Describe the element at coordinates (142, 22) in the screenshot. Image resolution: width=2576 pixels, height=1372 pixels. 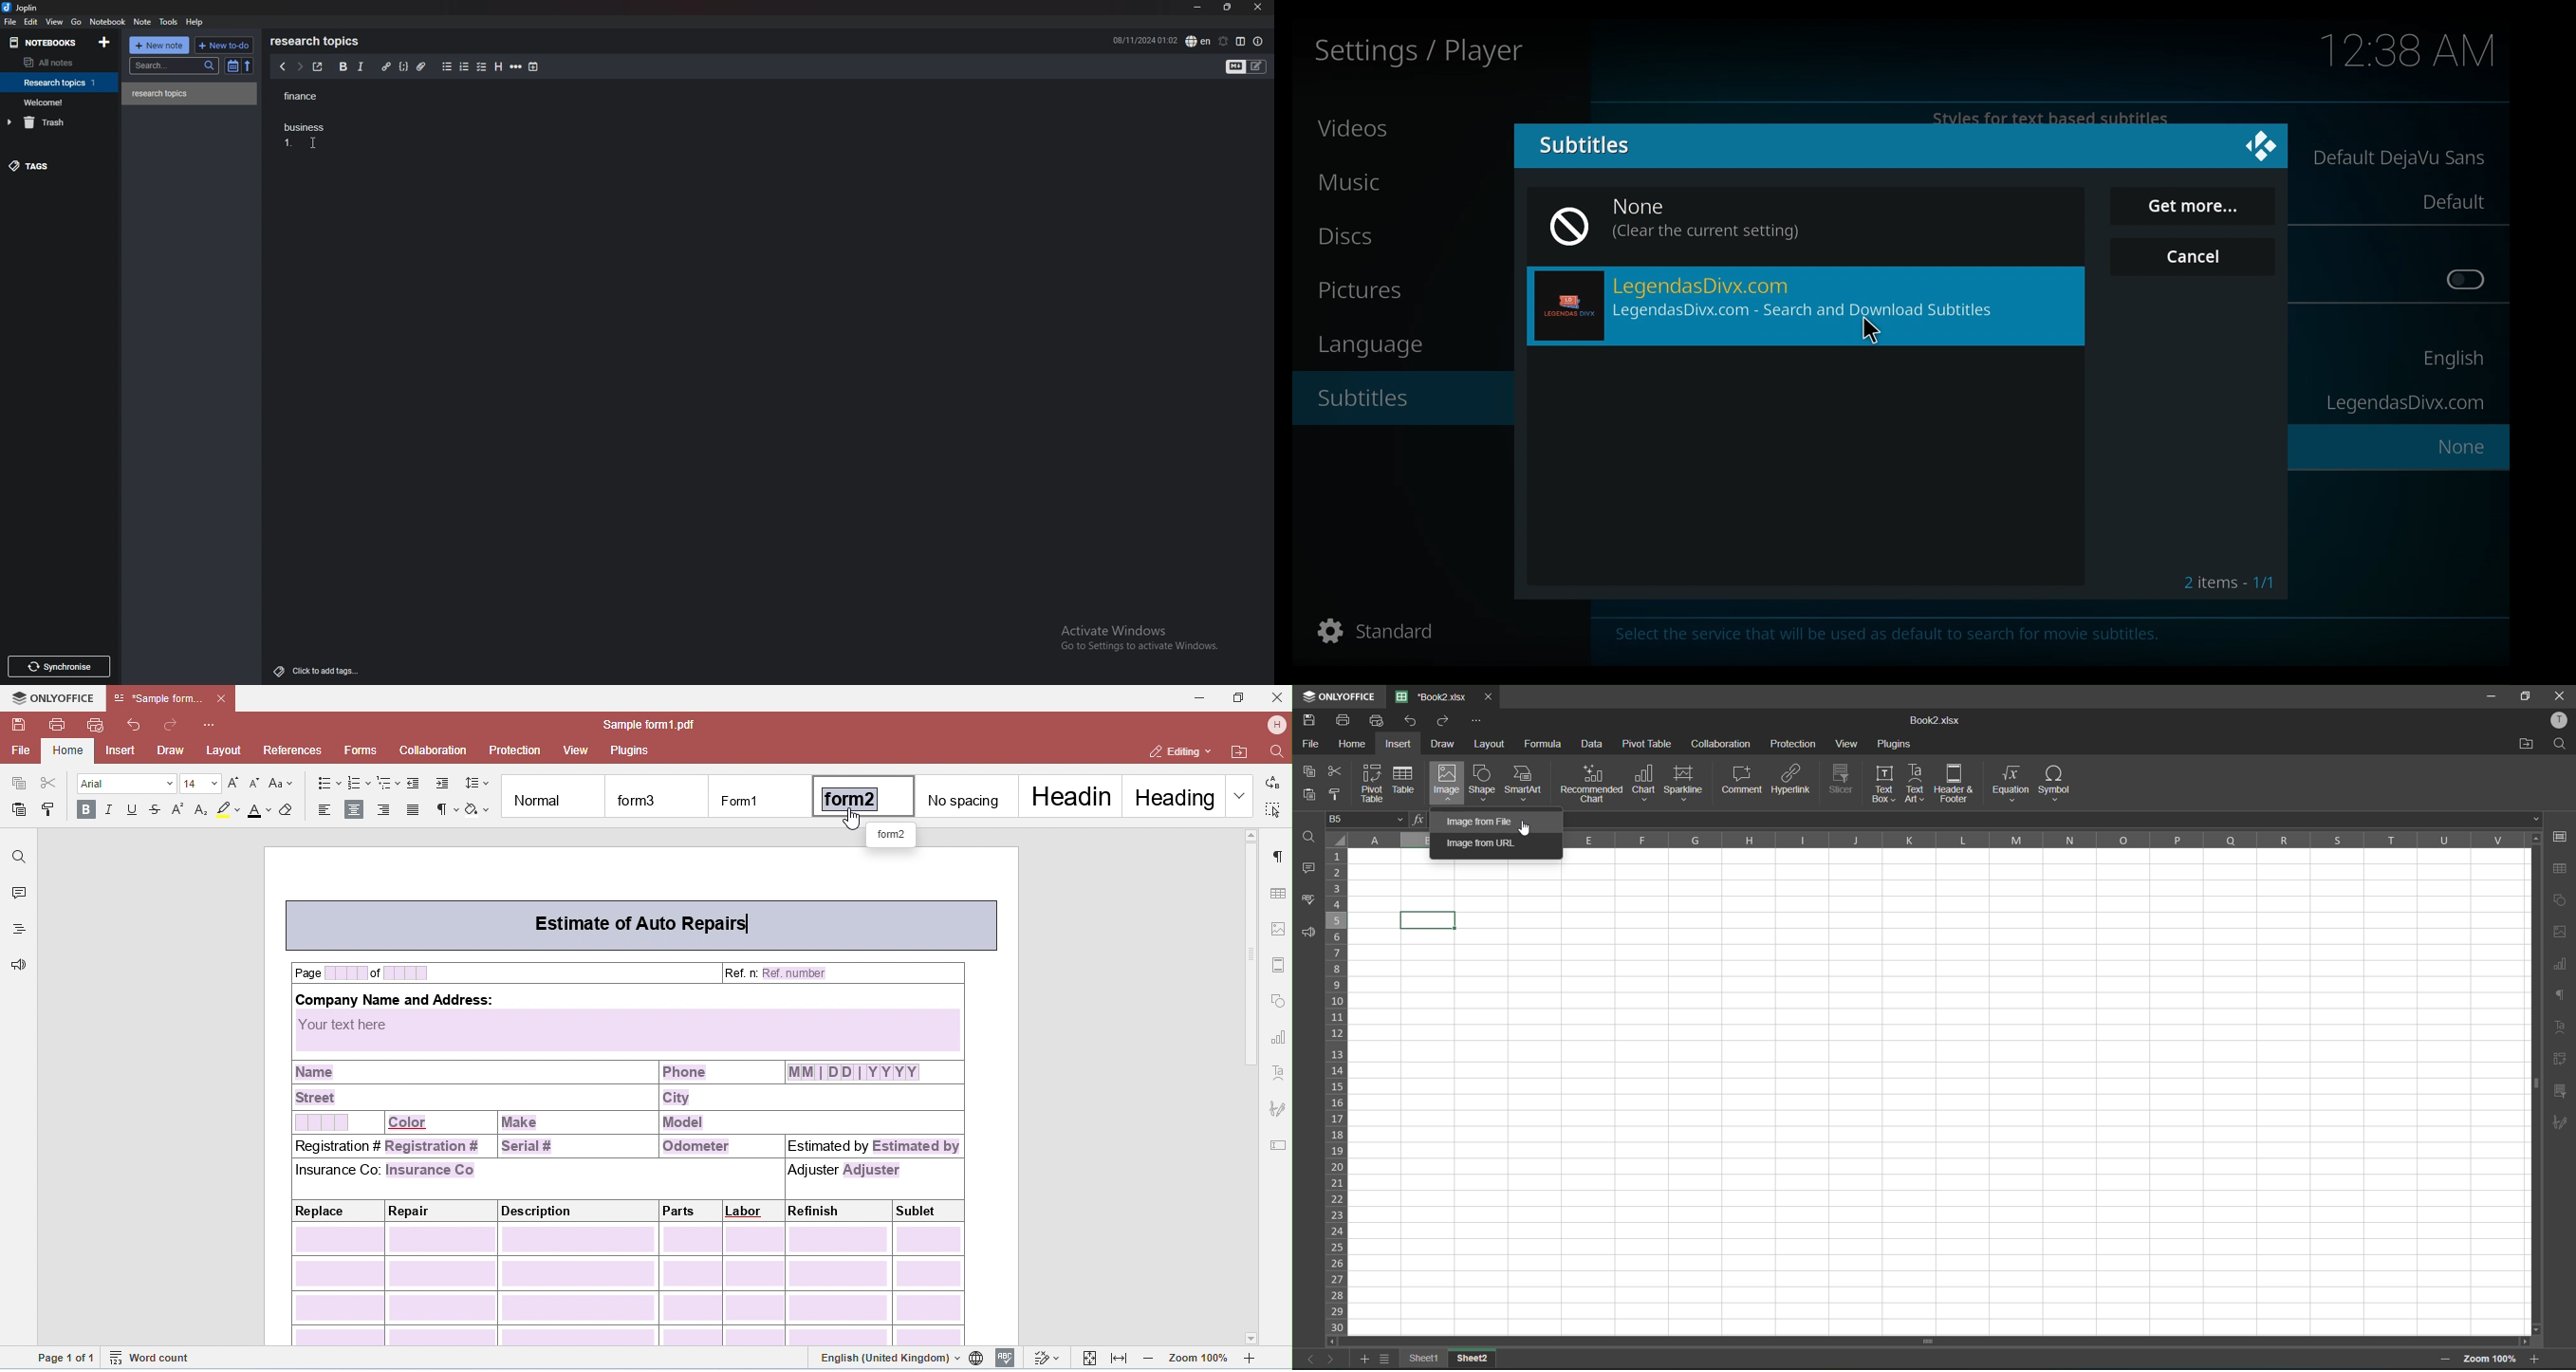
I see `note` at that location.